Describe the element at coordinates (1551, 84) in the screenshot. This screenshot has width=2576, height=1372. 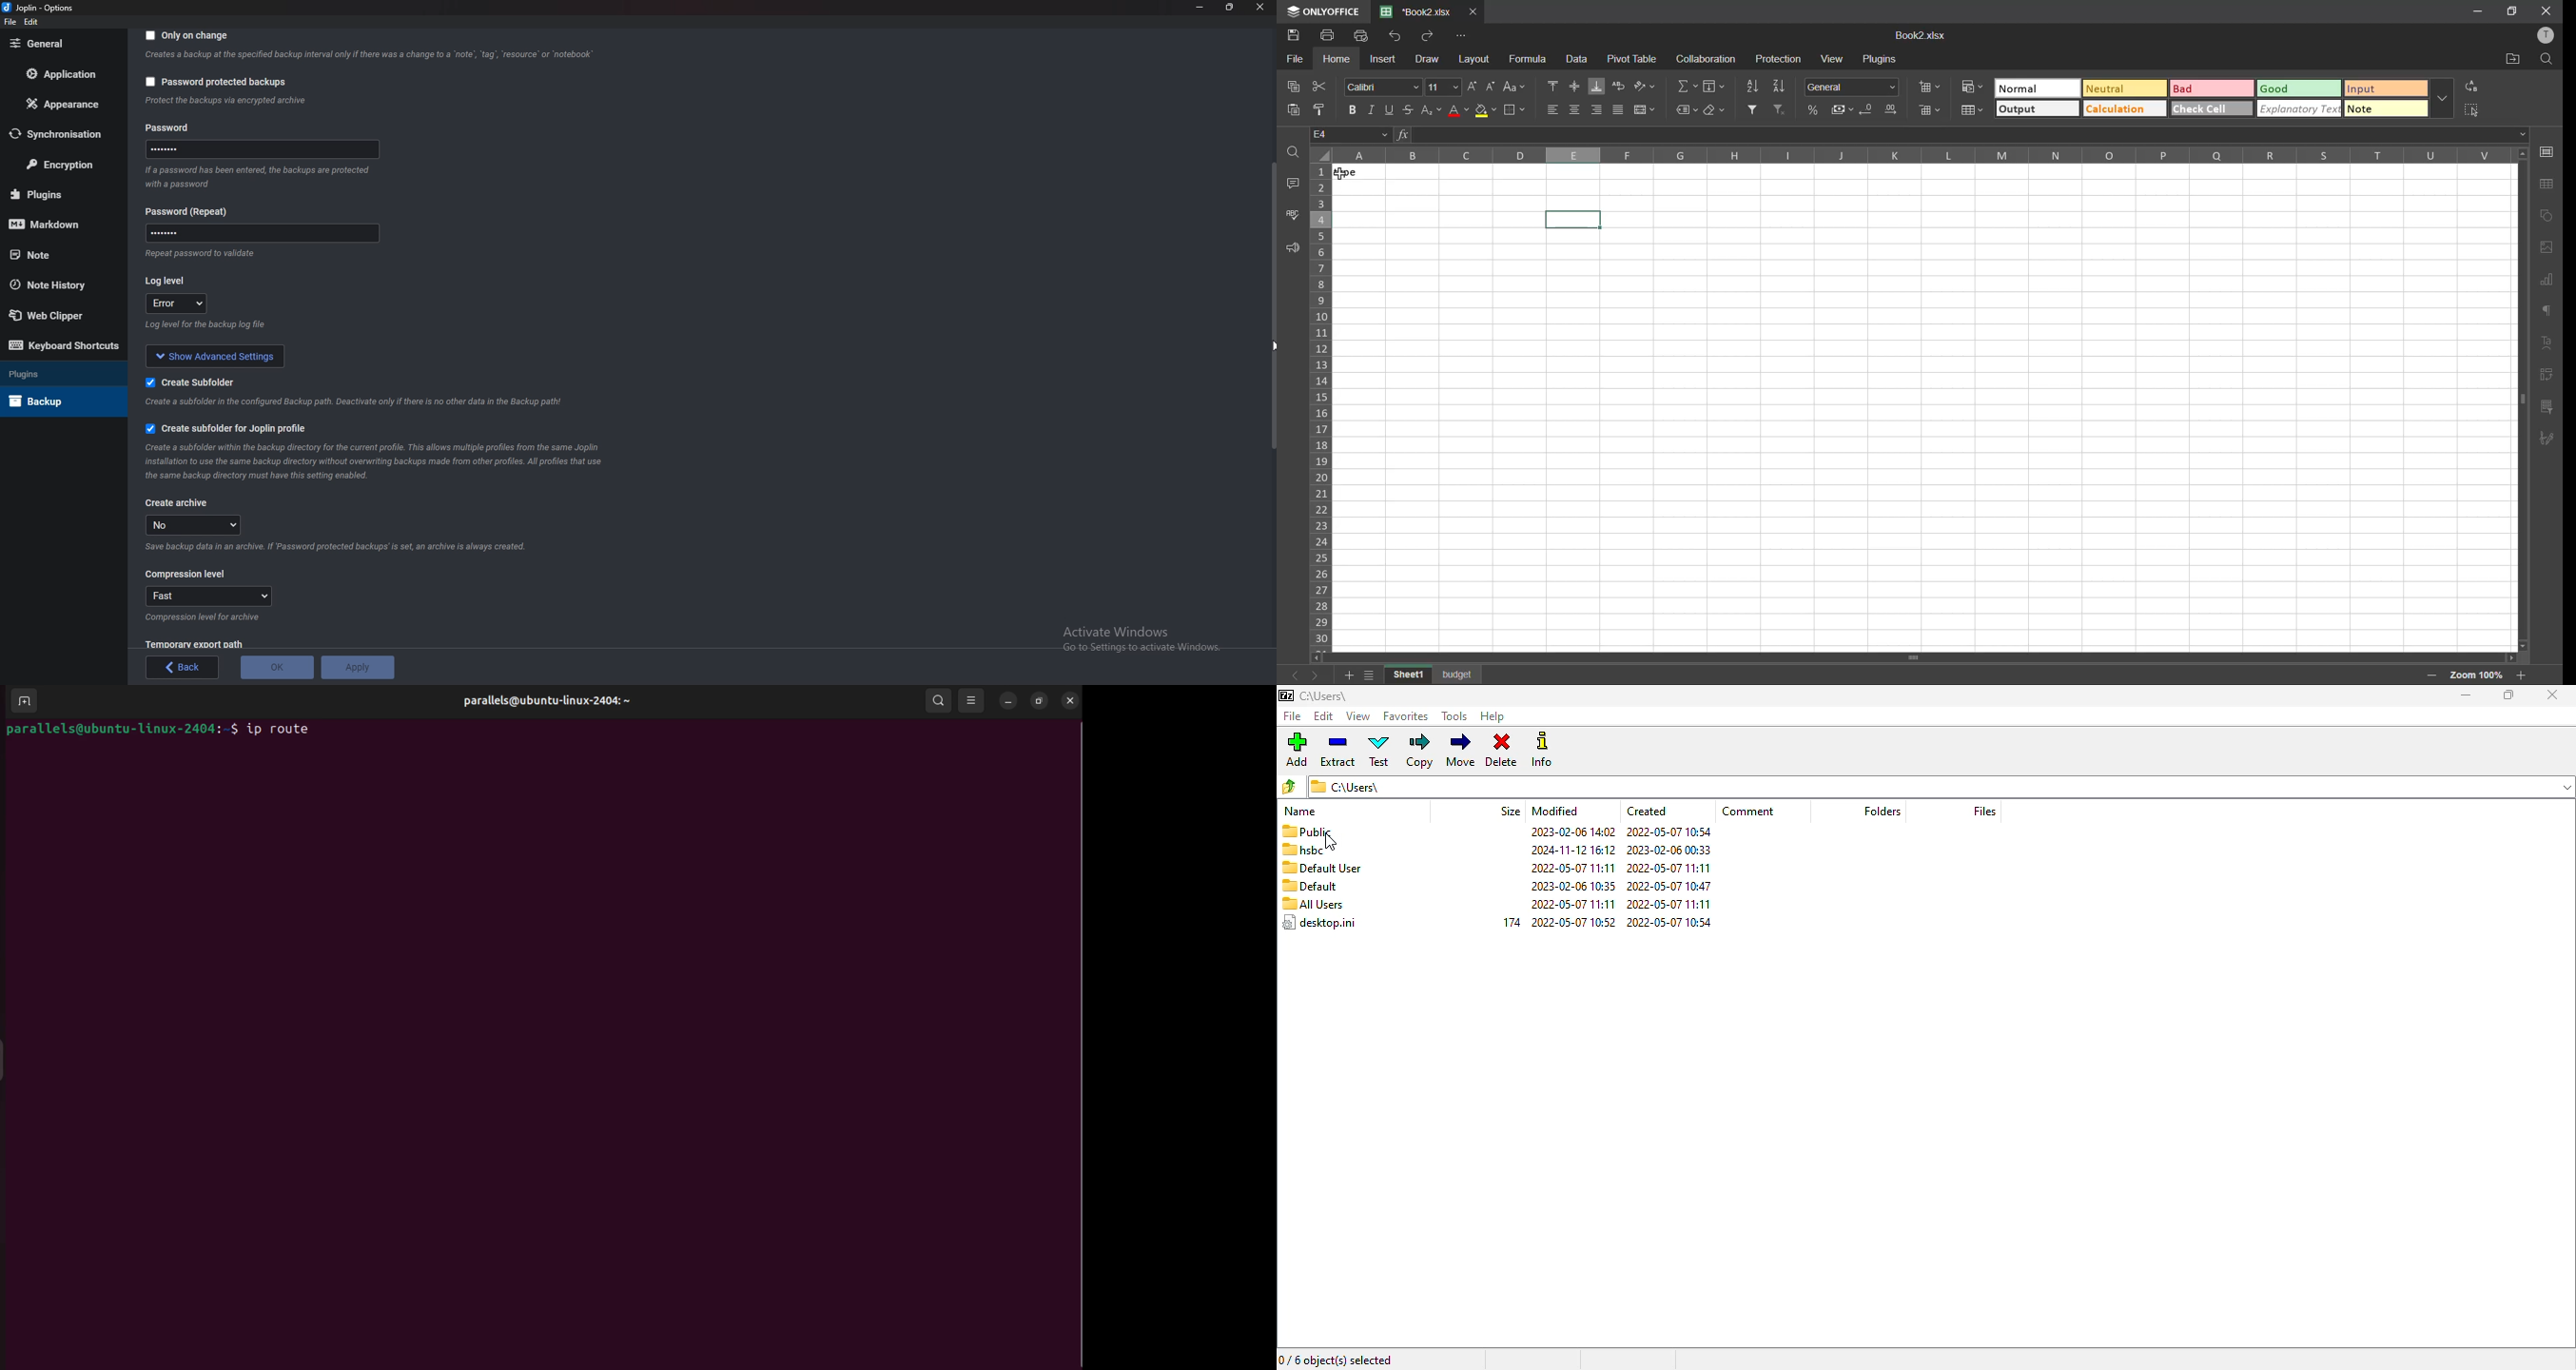
I see `align top` at that location.